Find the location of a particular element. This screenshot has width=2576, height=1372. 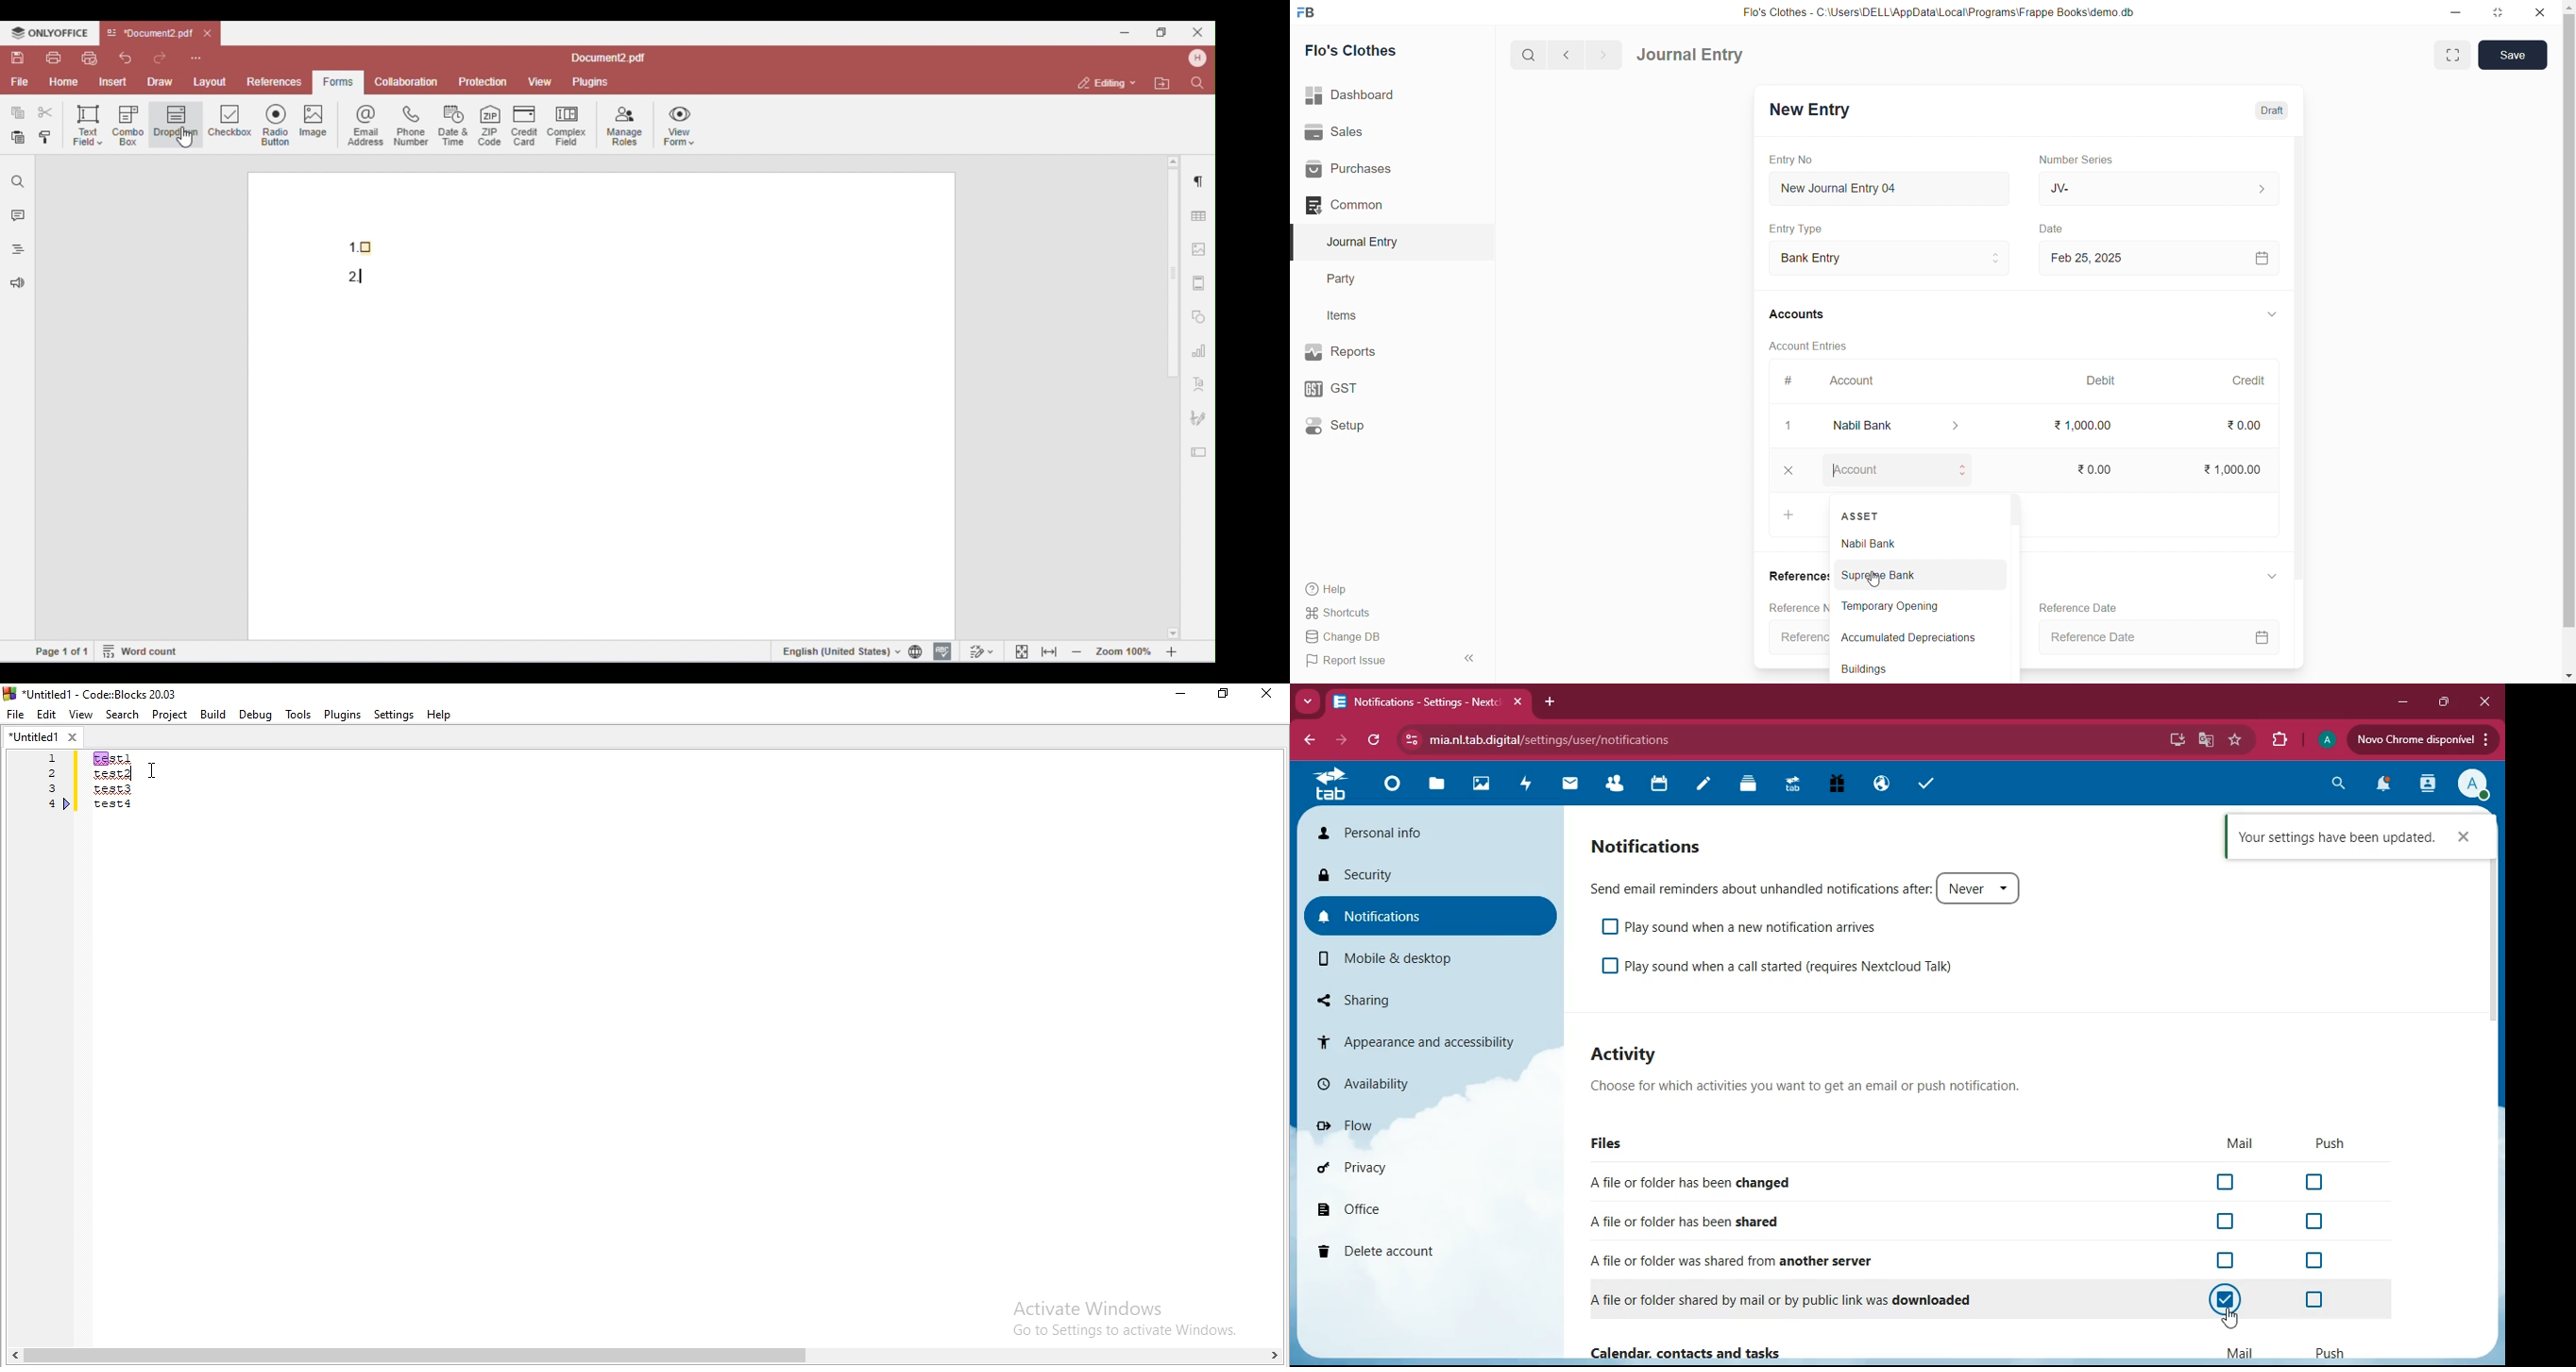

upload is located at coordinates (2424, 741).